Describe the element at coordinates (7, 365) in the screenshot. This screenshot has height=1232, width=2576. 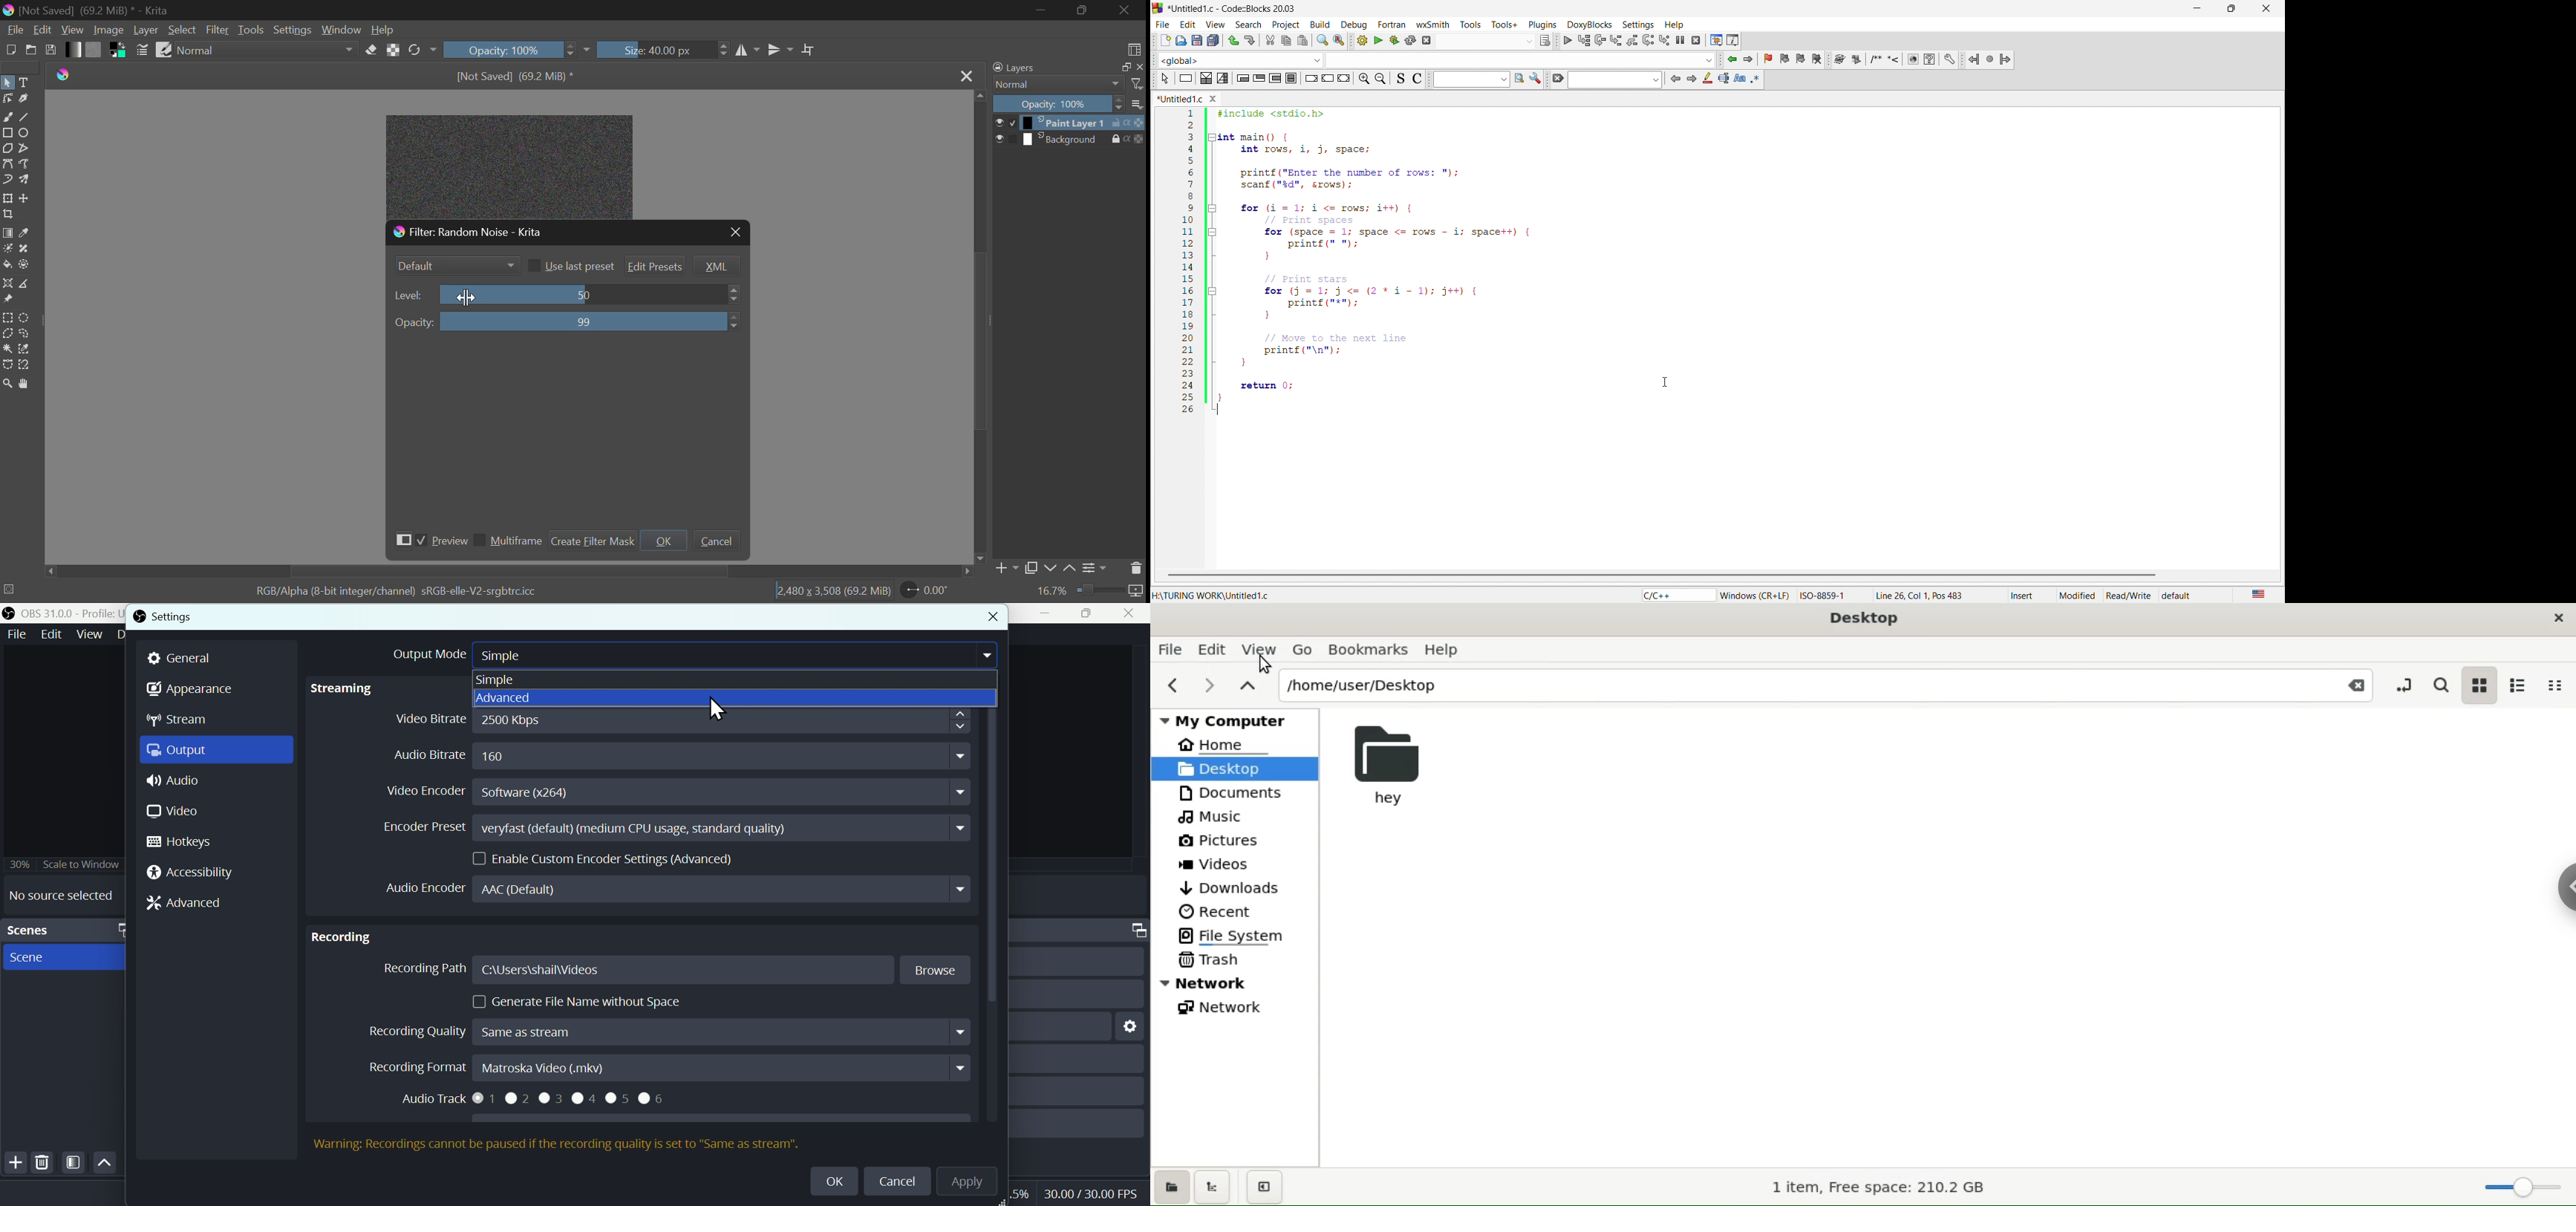
I see `Bezier Curve` at that location.